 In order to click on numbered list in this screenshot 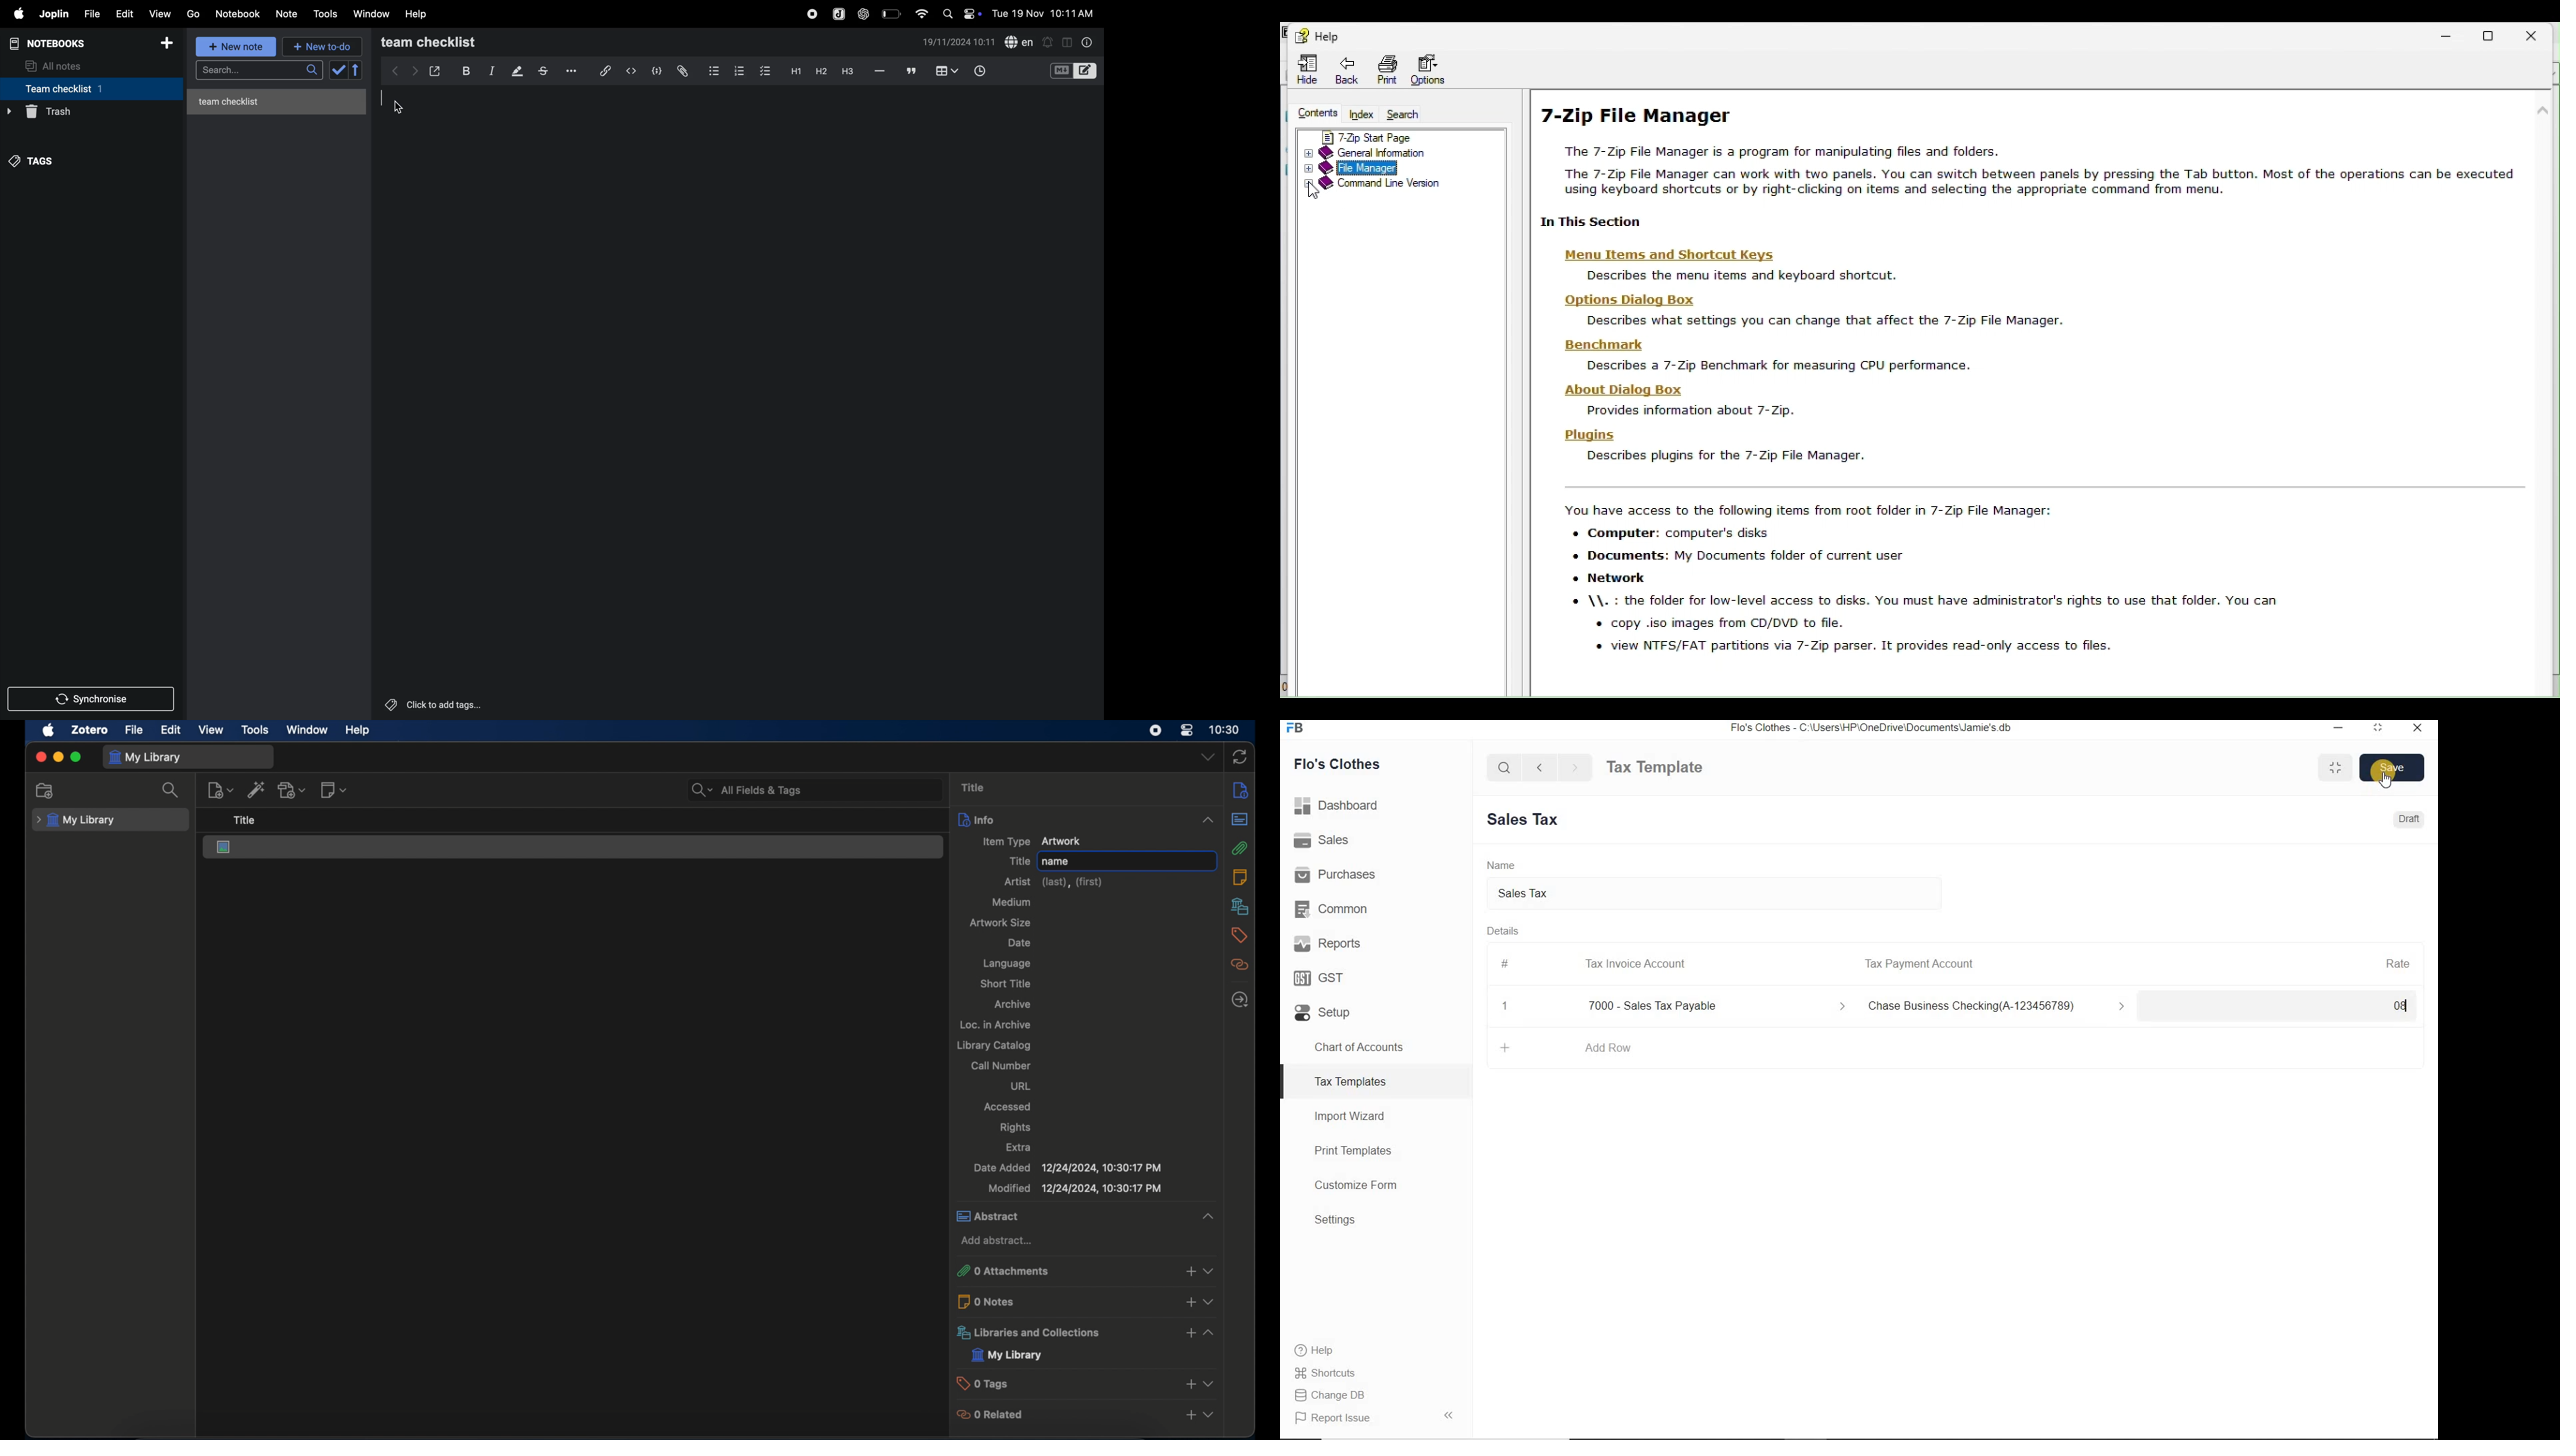, I will do `click(737, 69)`.